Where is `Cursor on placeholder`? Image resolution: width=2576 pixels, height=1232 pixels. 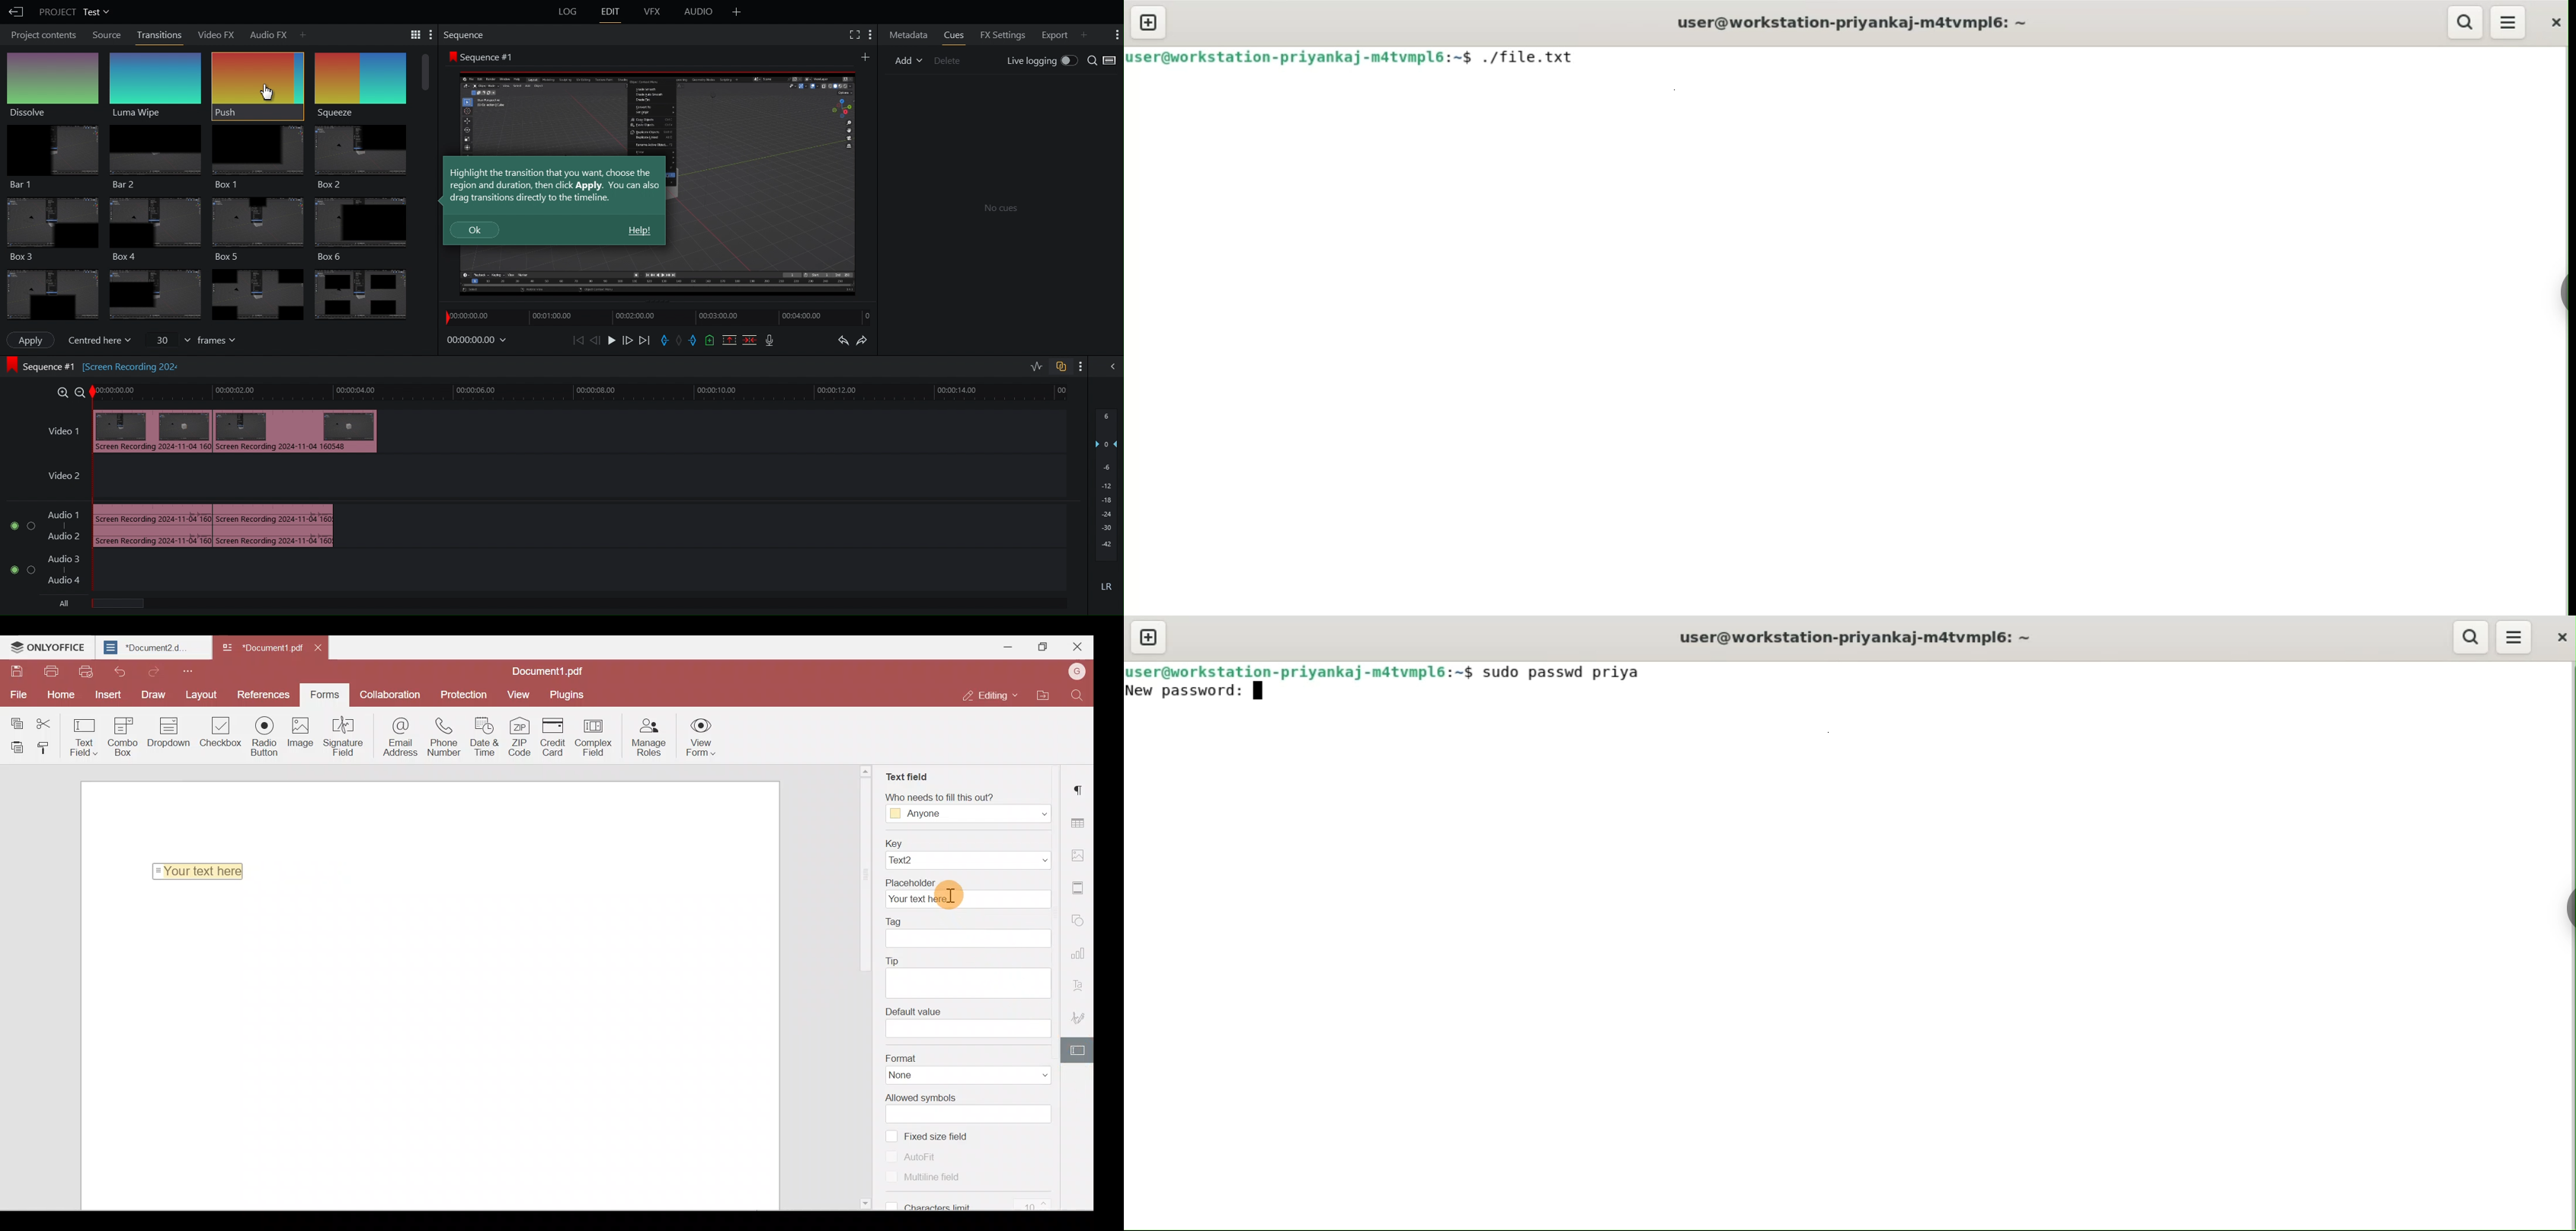
Cursor on placeholder is located at coordinates (954, 898).